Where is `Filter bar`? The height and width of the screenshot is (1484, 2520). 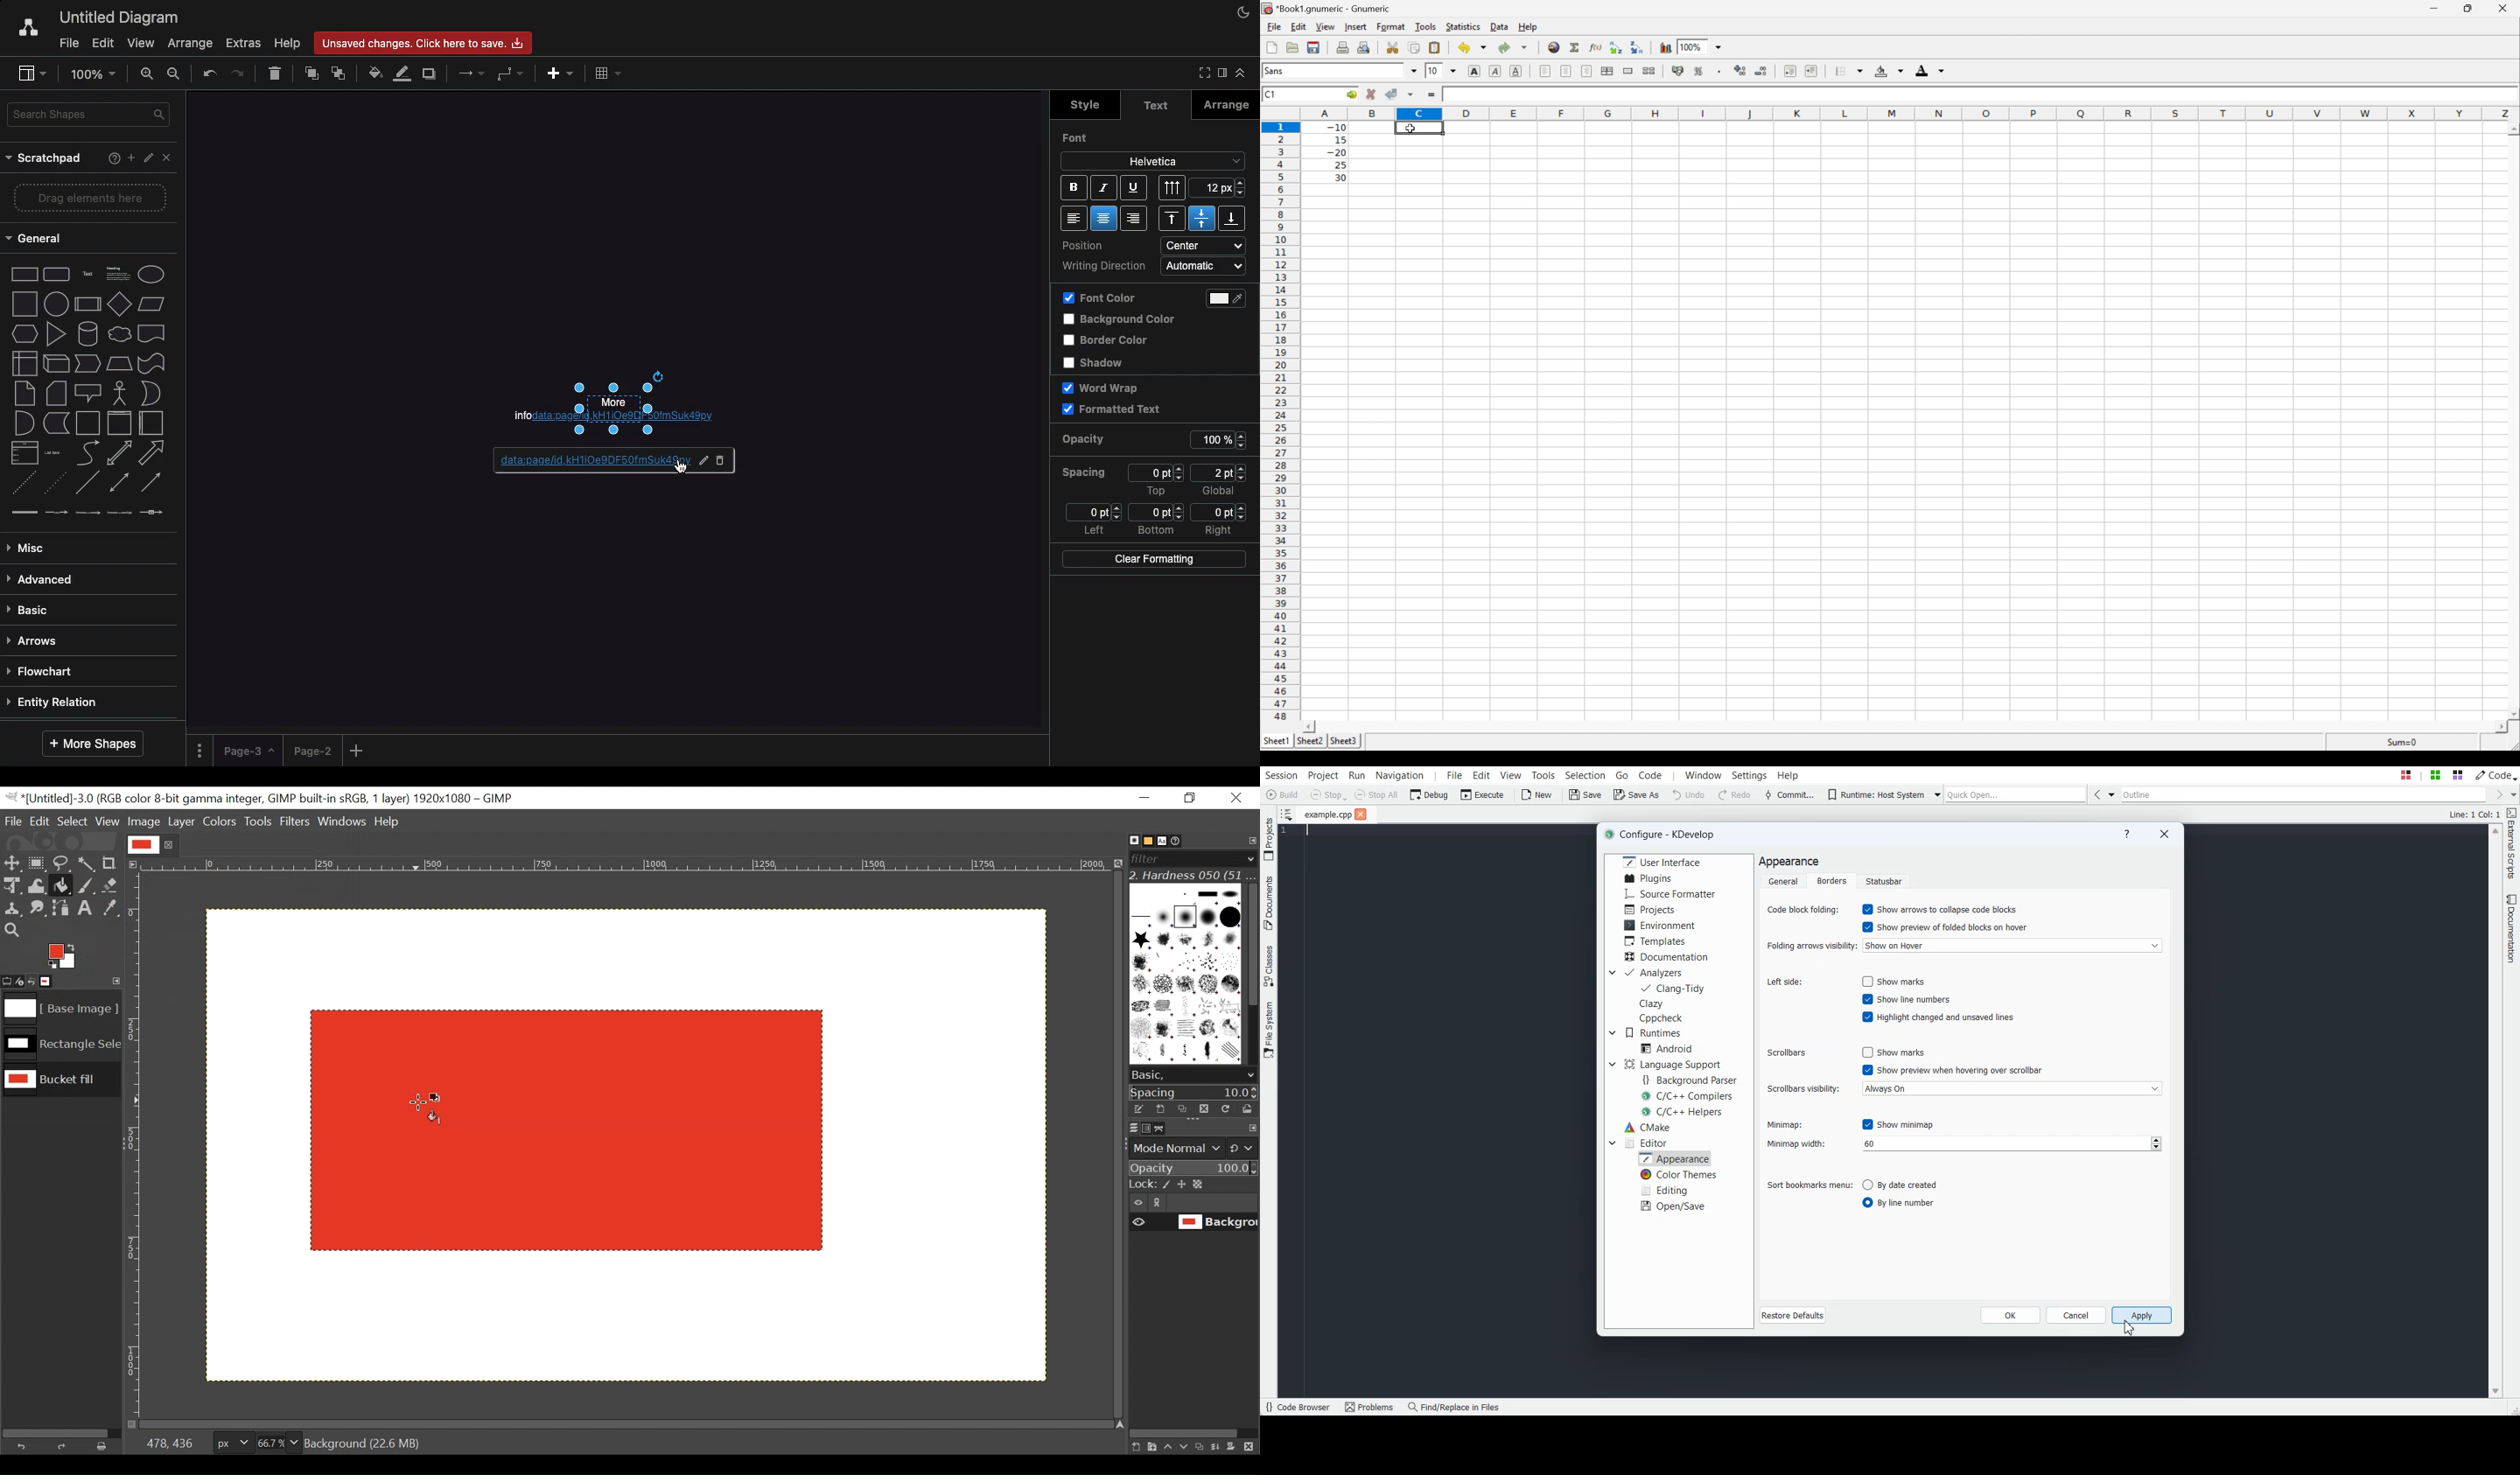 Filter bar is located at coordinates (1192, 858).